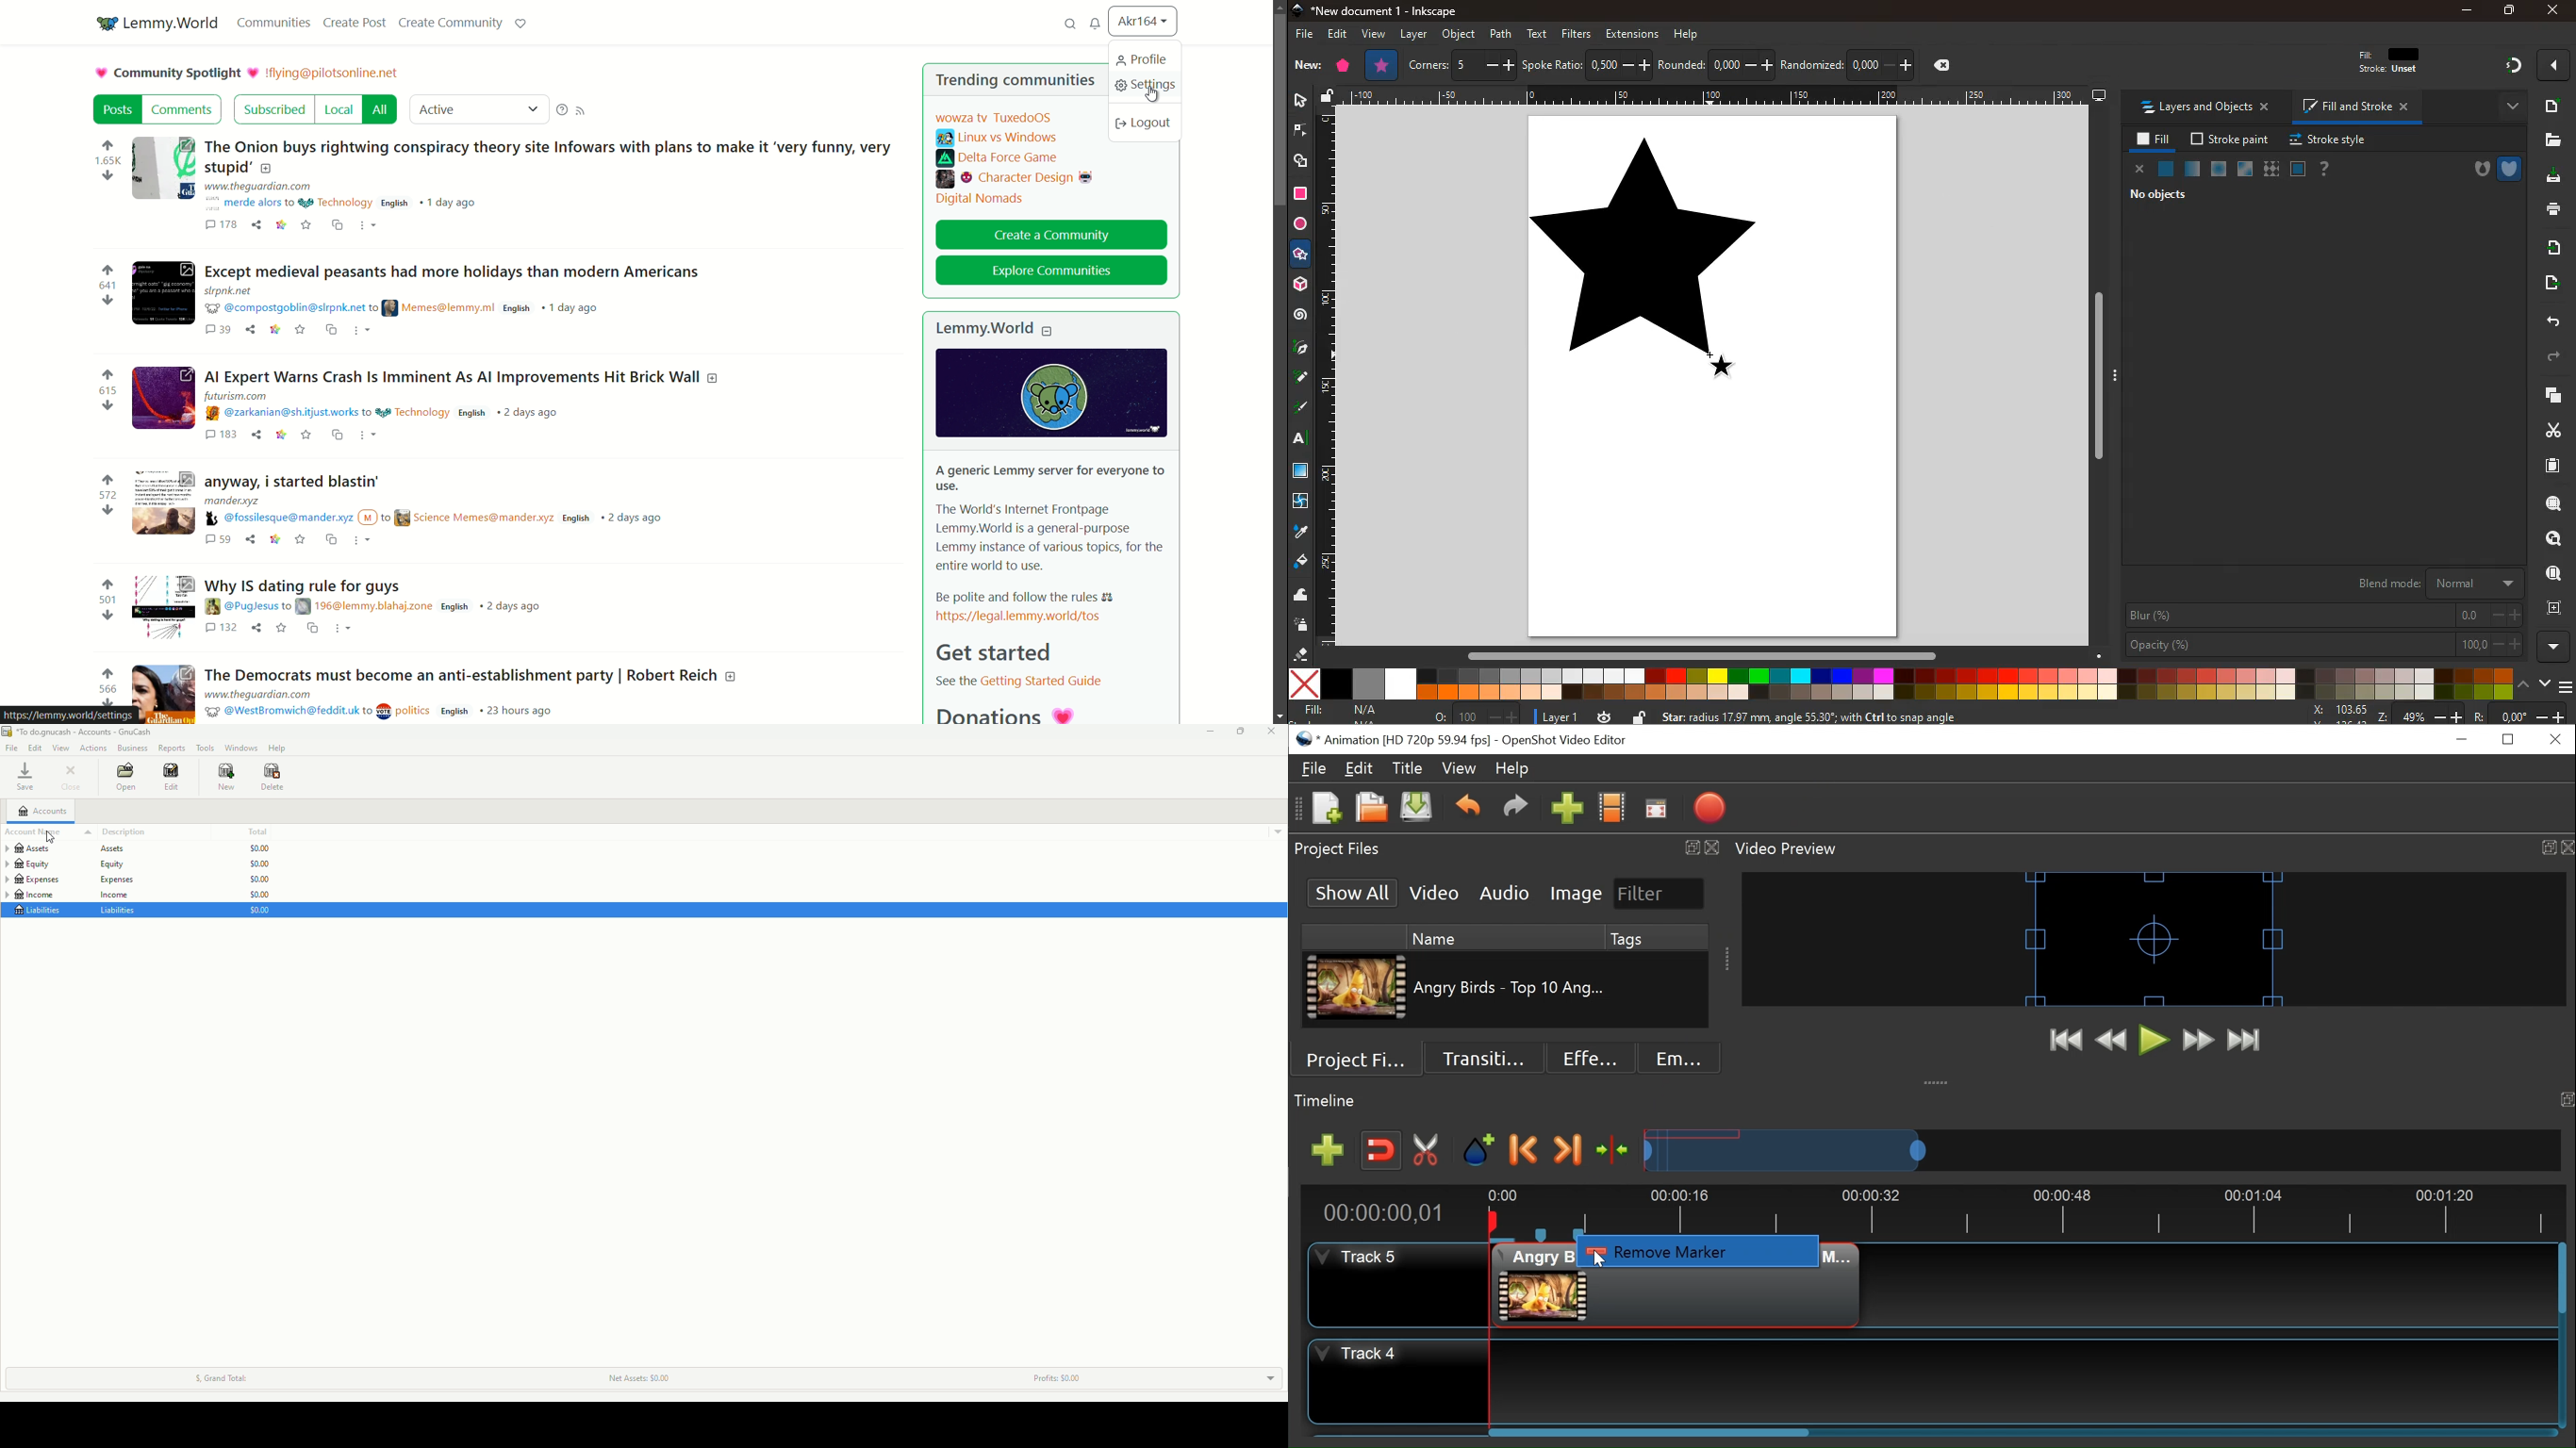  I want to click on delete, so click(1946, 67).